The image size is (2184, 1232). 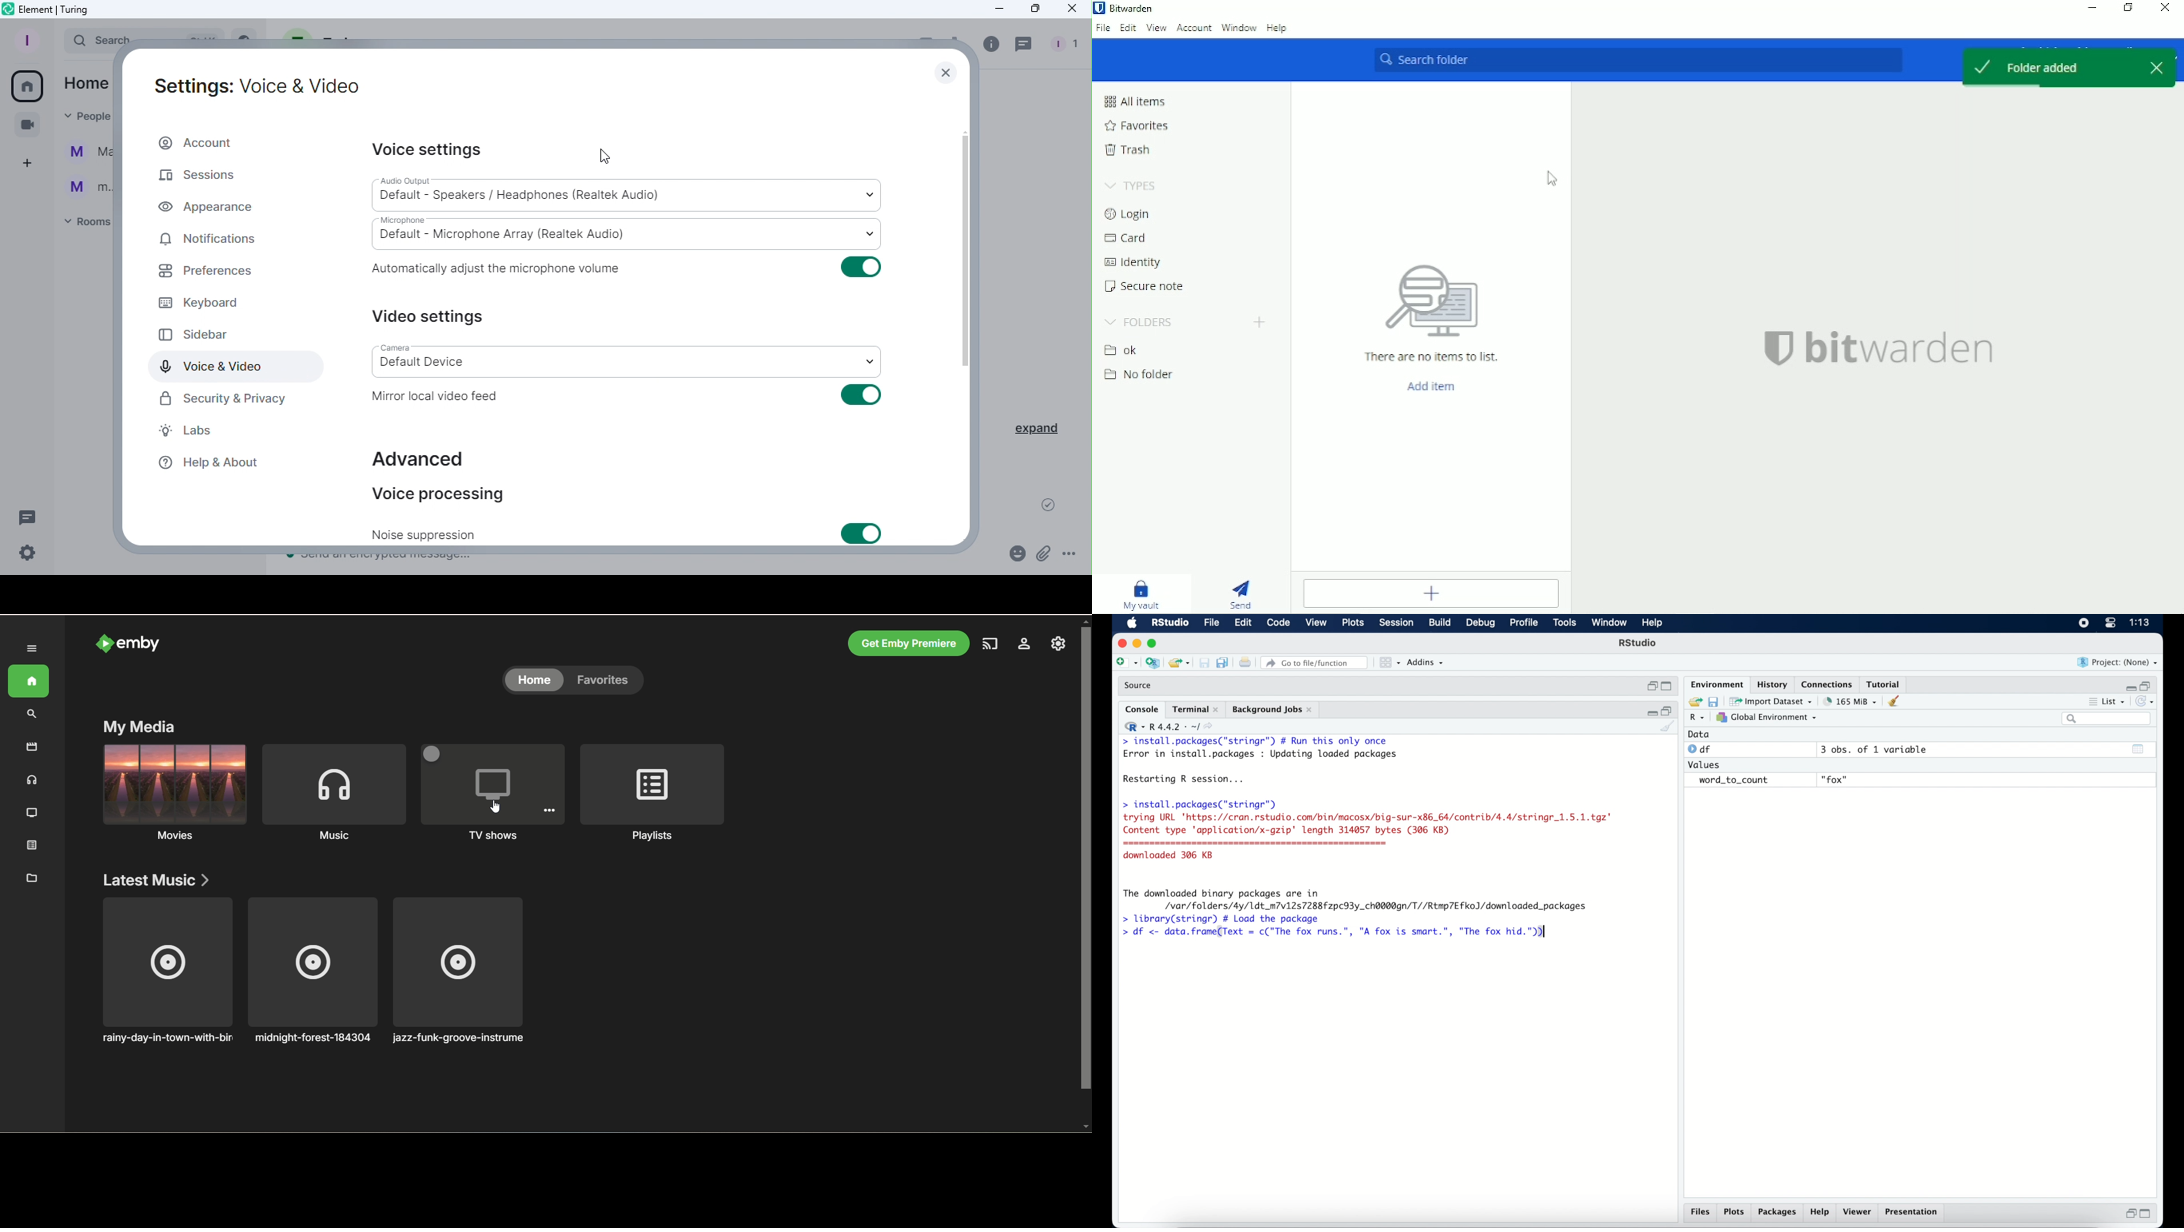 I want to click on plots, so click(x=1734, y=1213).